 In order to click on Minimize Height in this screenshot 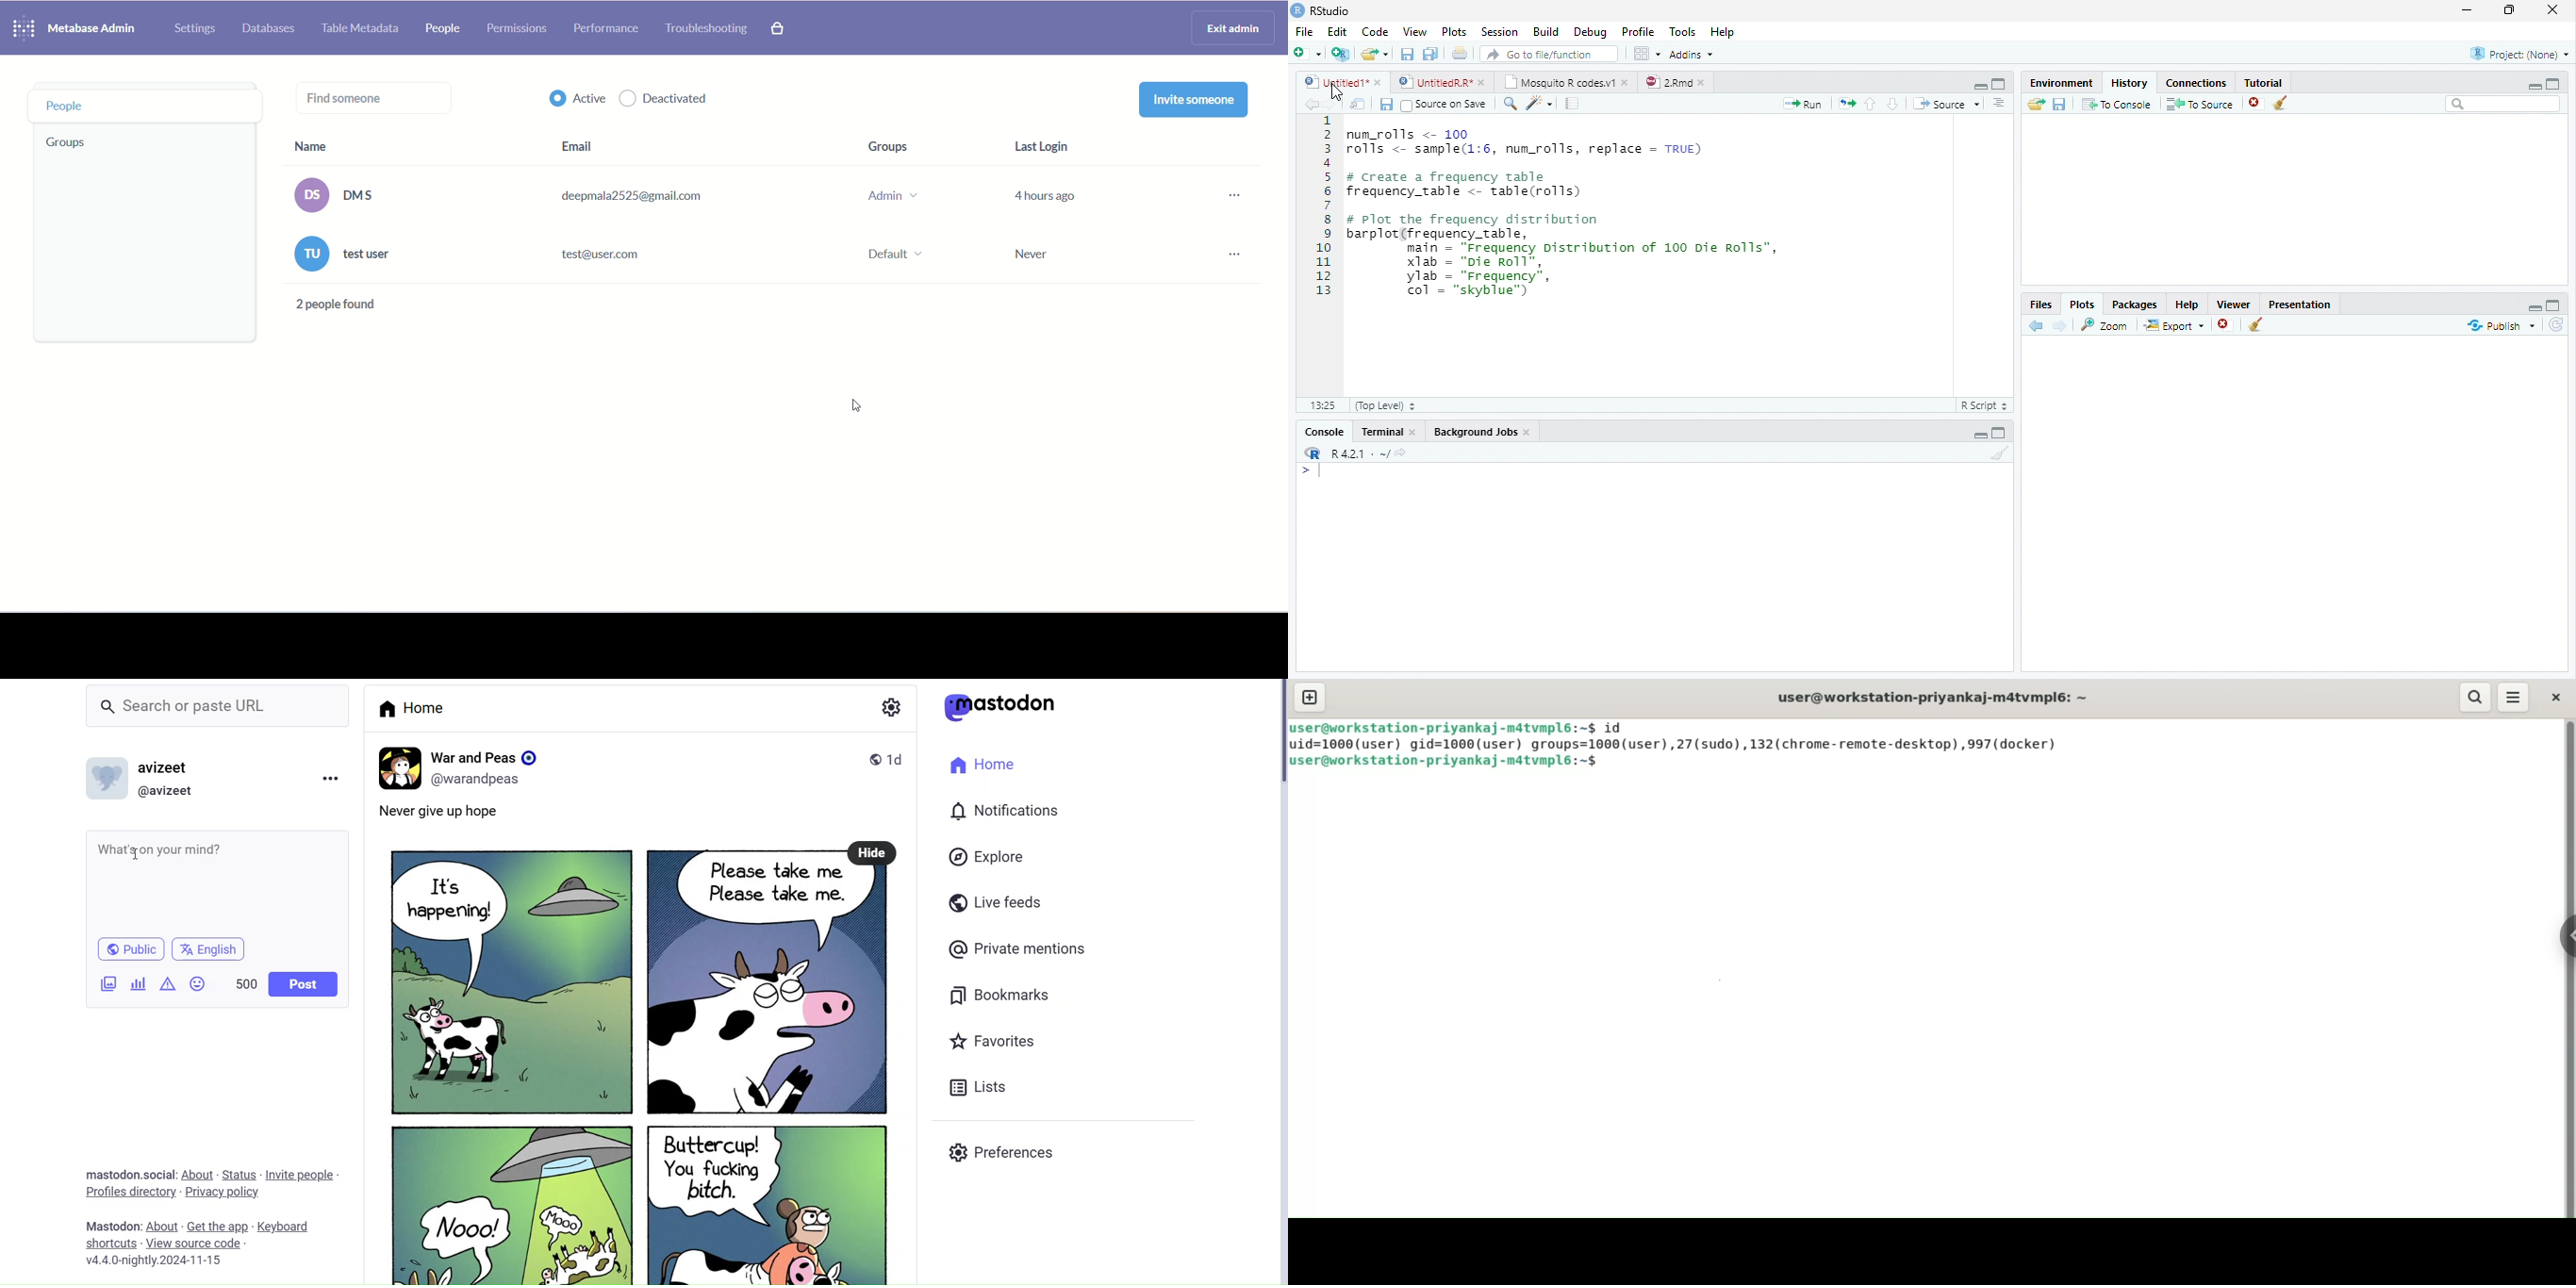, I will do `click(2534, 86)`.